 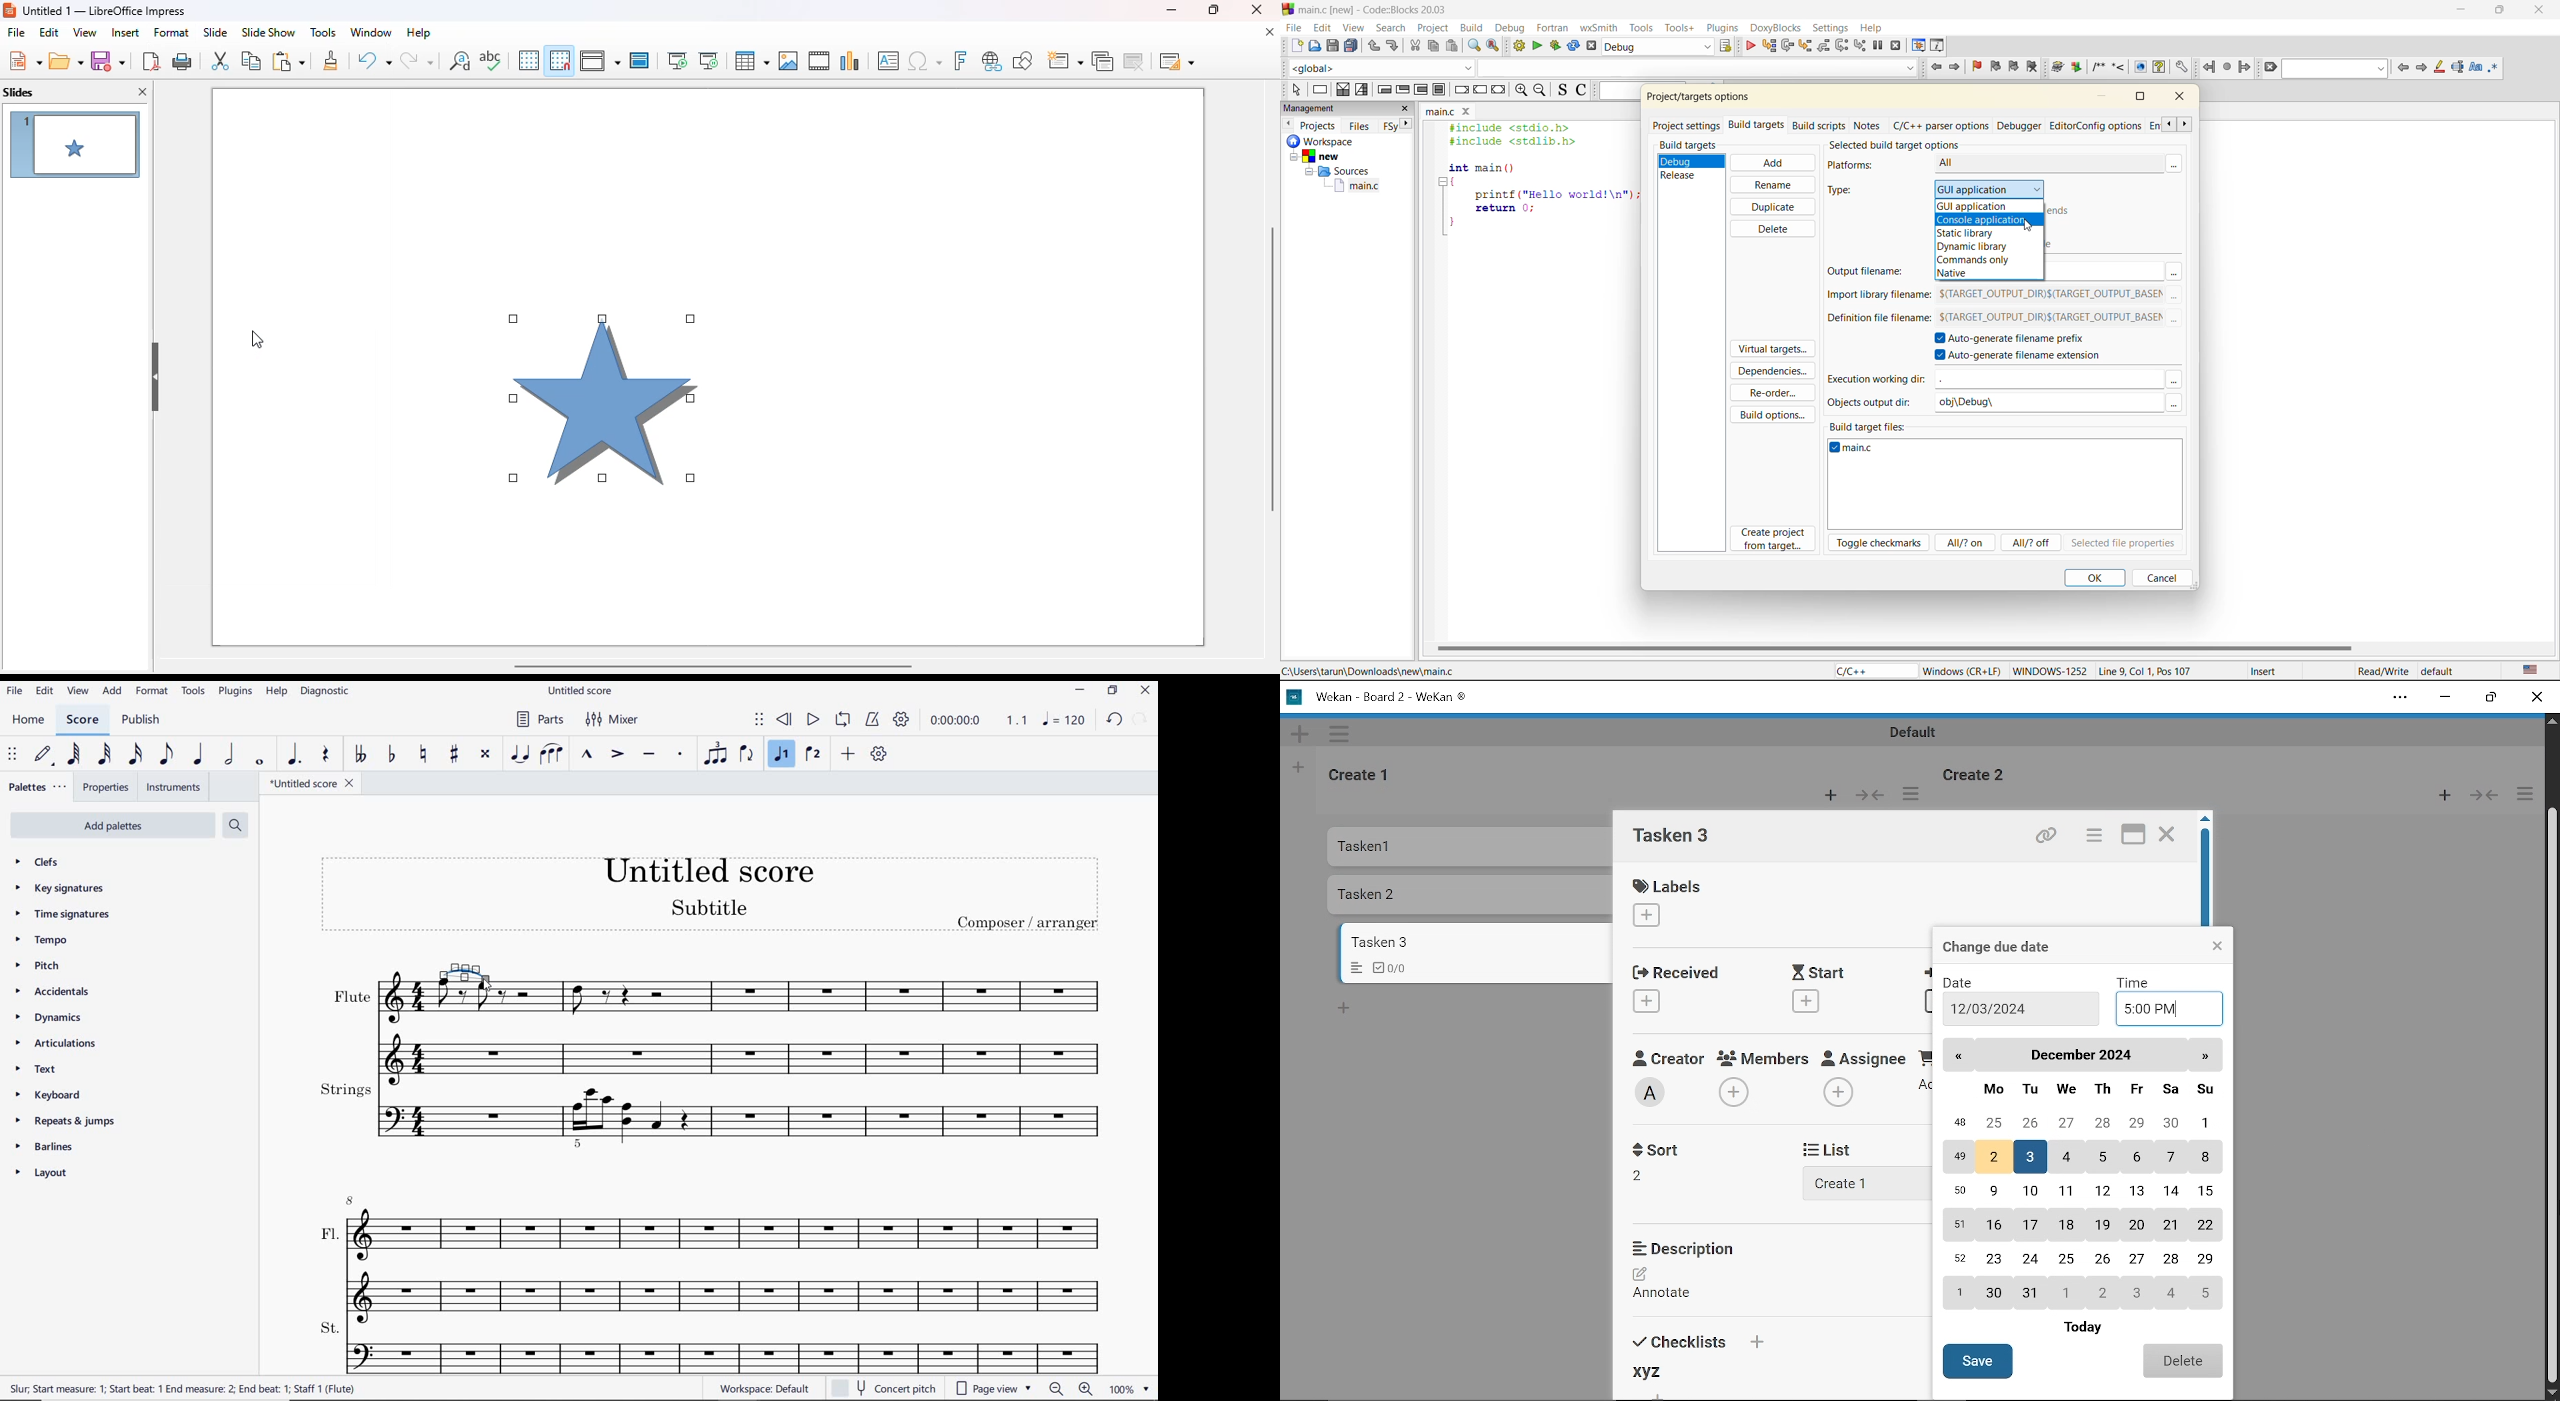 I want to click on insert hyperlink, so click(x=992, y=61).